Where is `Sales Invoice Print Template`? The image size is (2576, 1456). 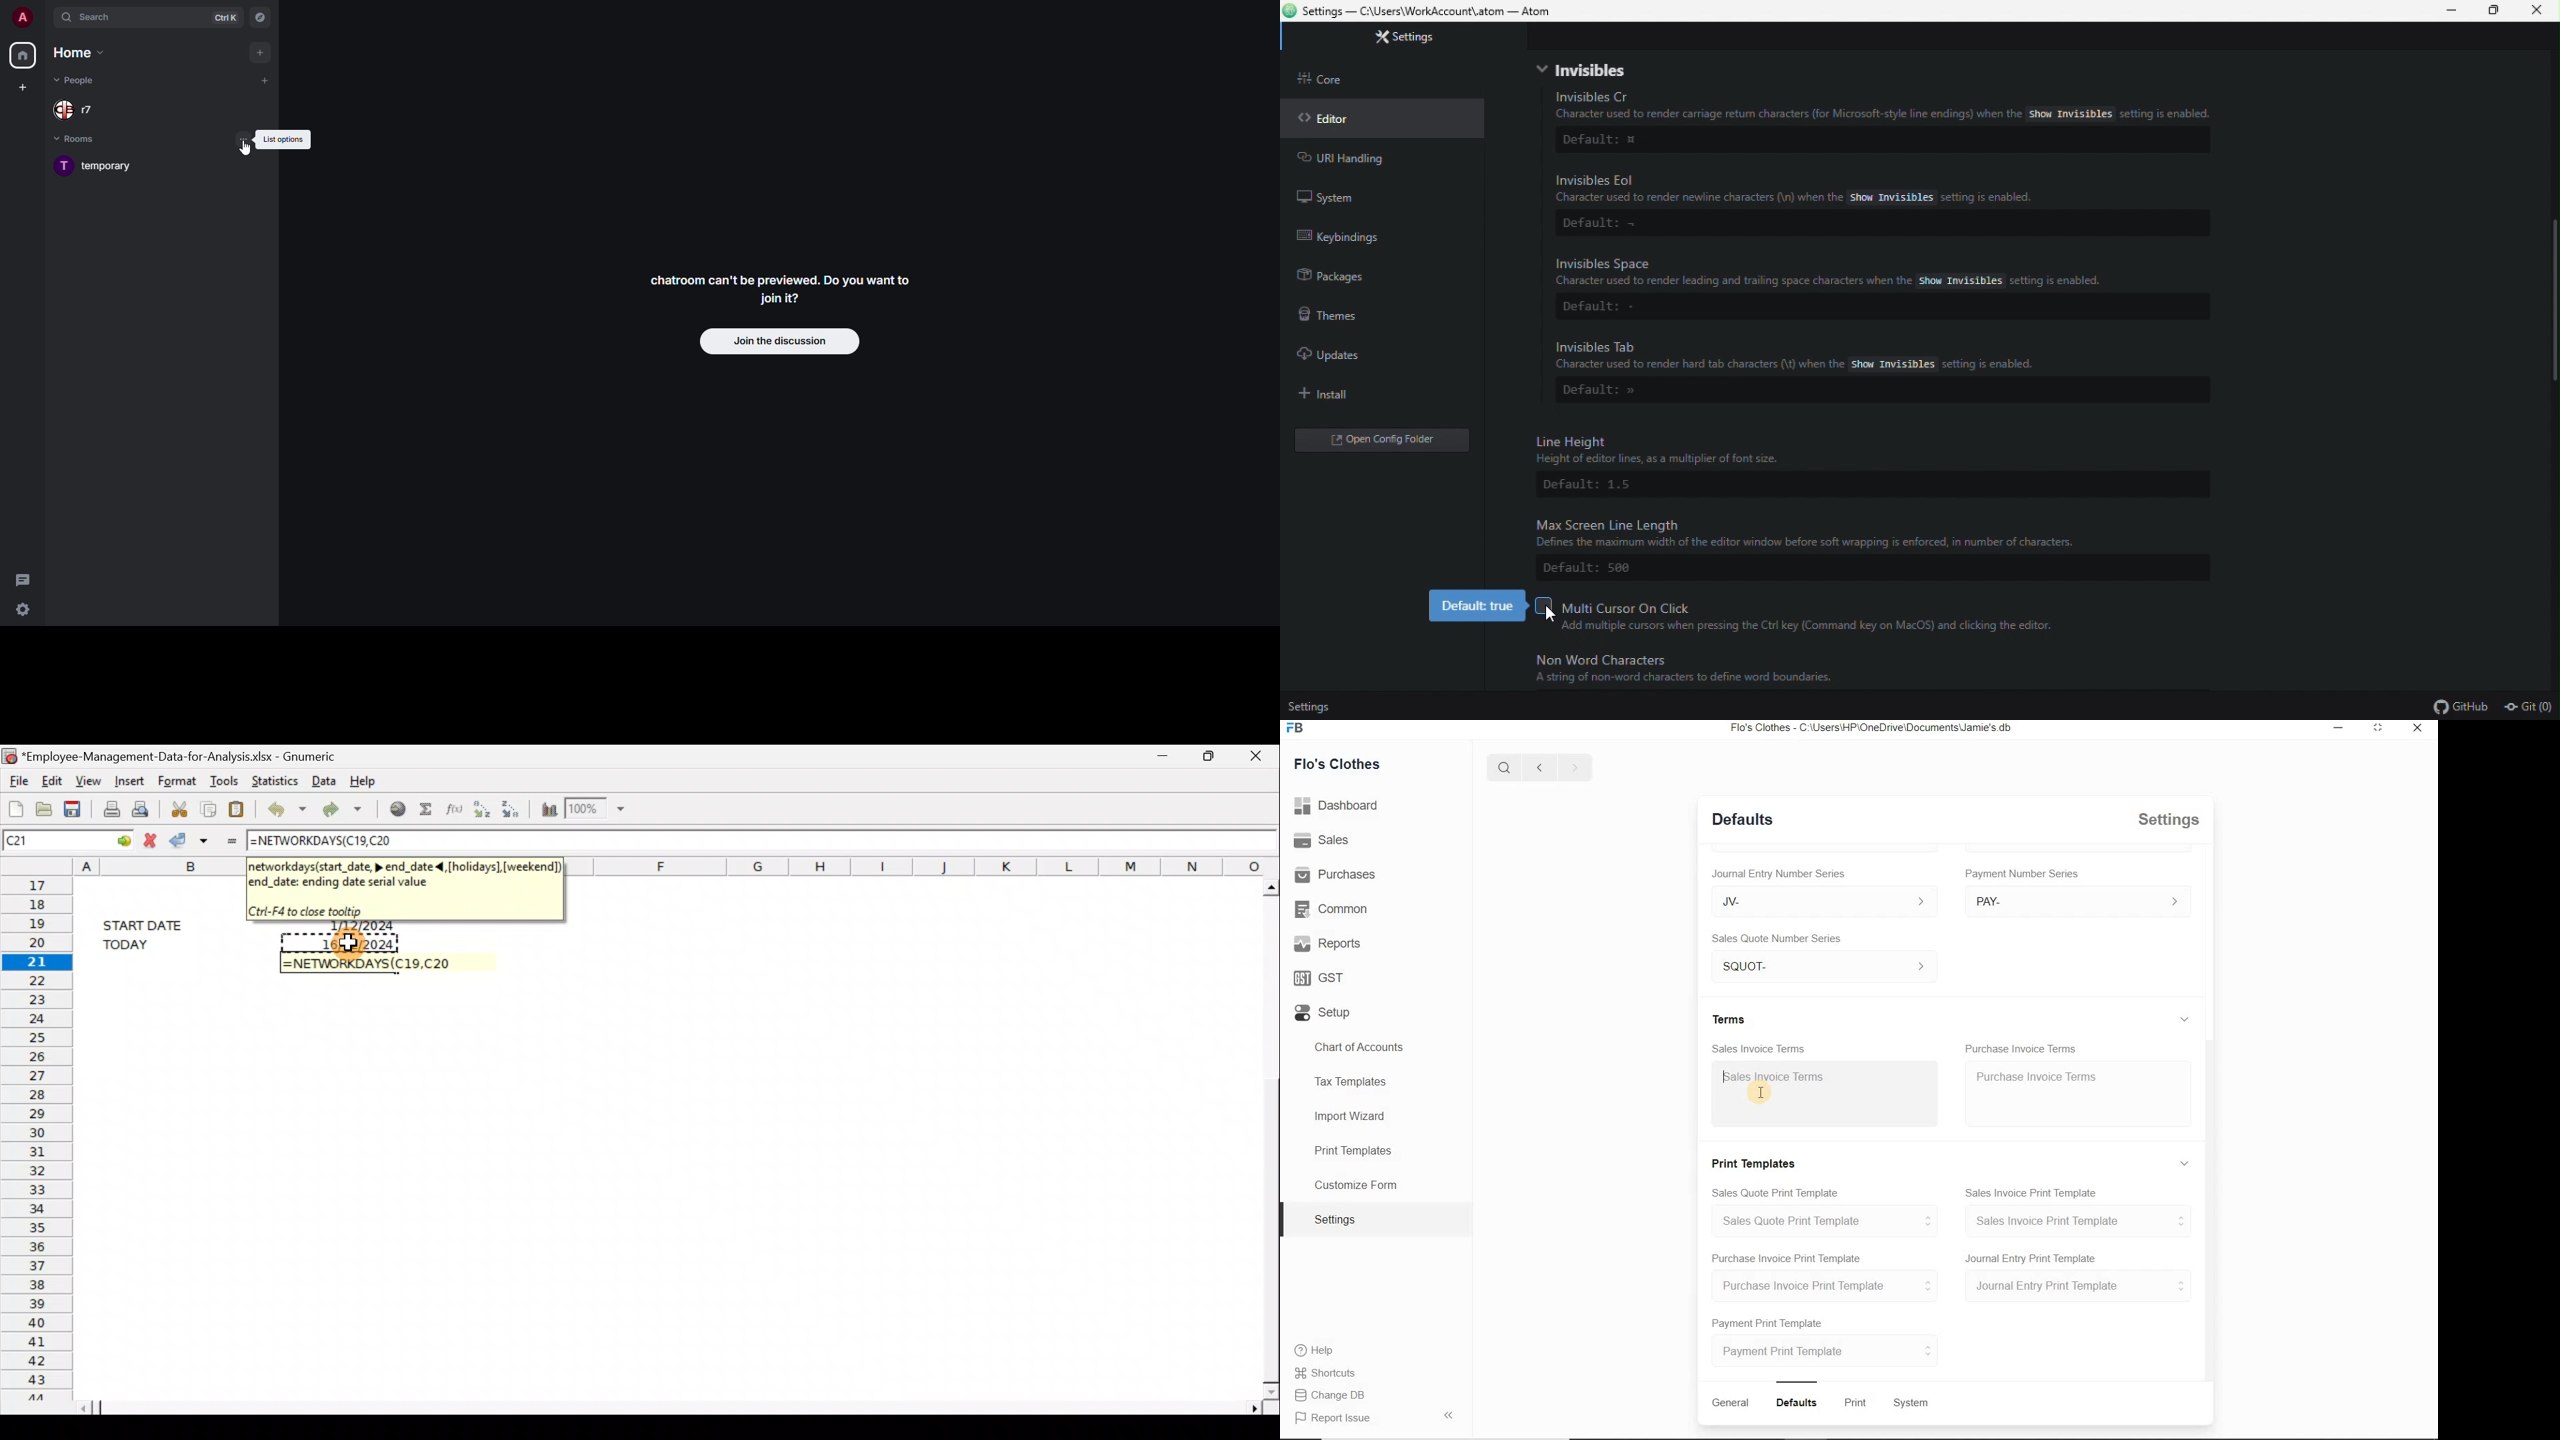
Sales Invoice Print Template is located at coordinates (2034, 1190).